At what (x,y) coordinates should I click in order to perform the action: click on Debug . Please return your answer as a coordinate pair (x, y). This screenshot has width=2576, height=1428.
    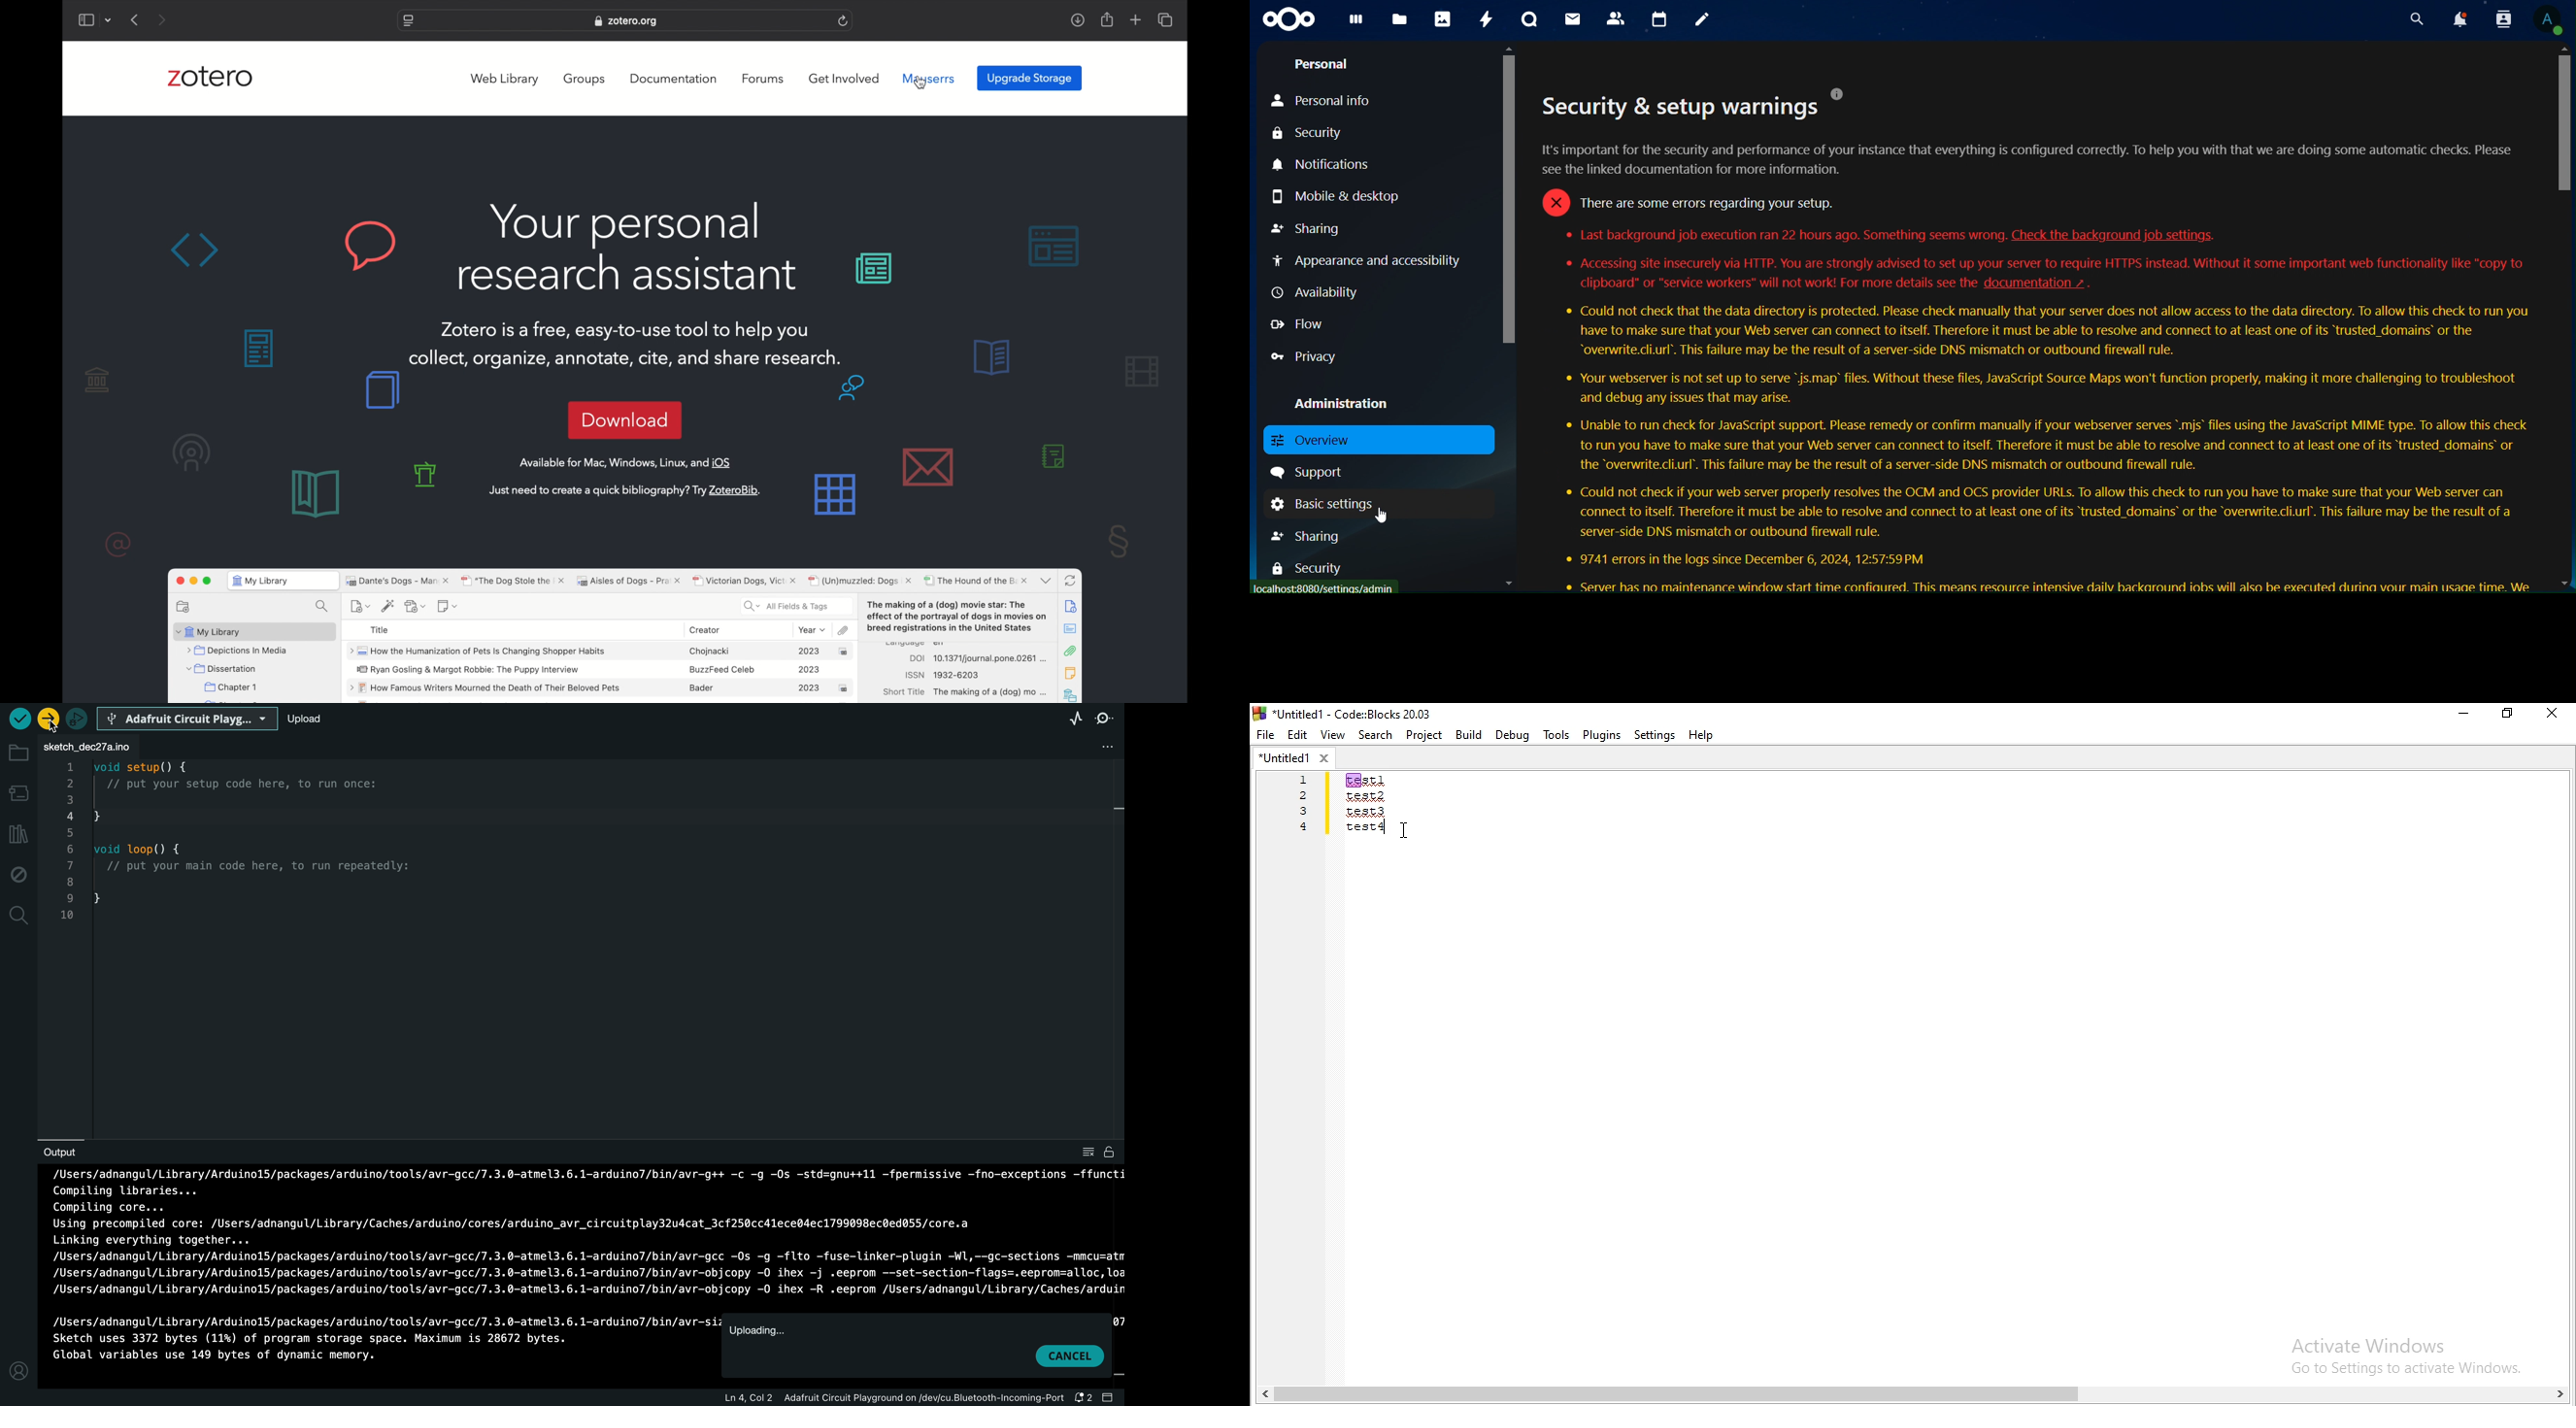
    Looking at the image, I should click on (1513, 735).